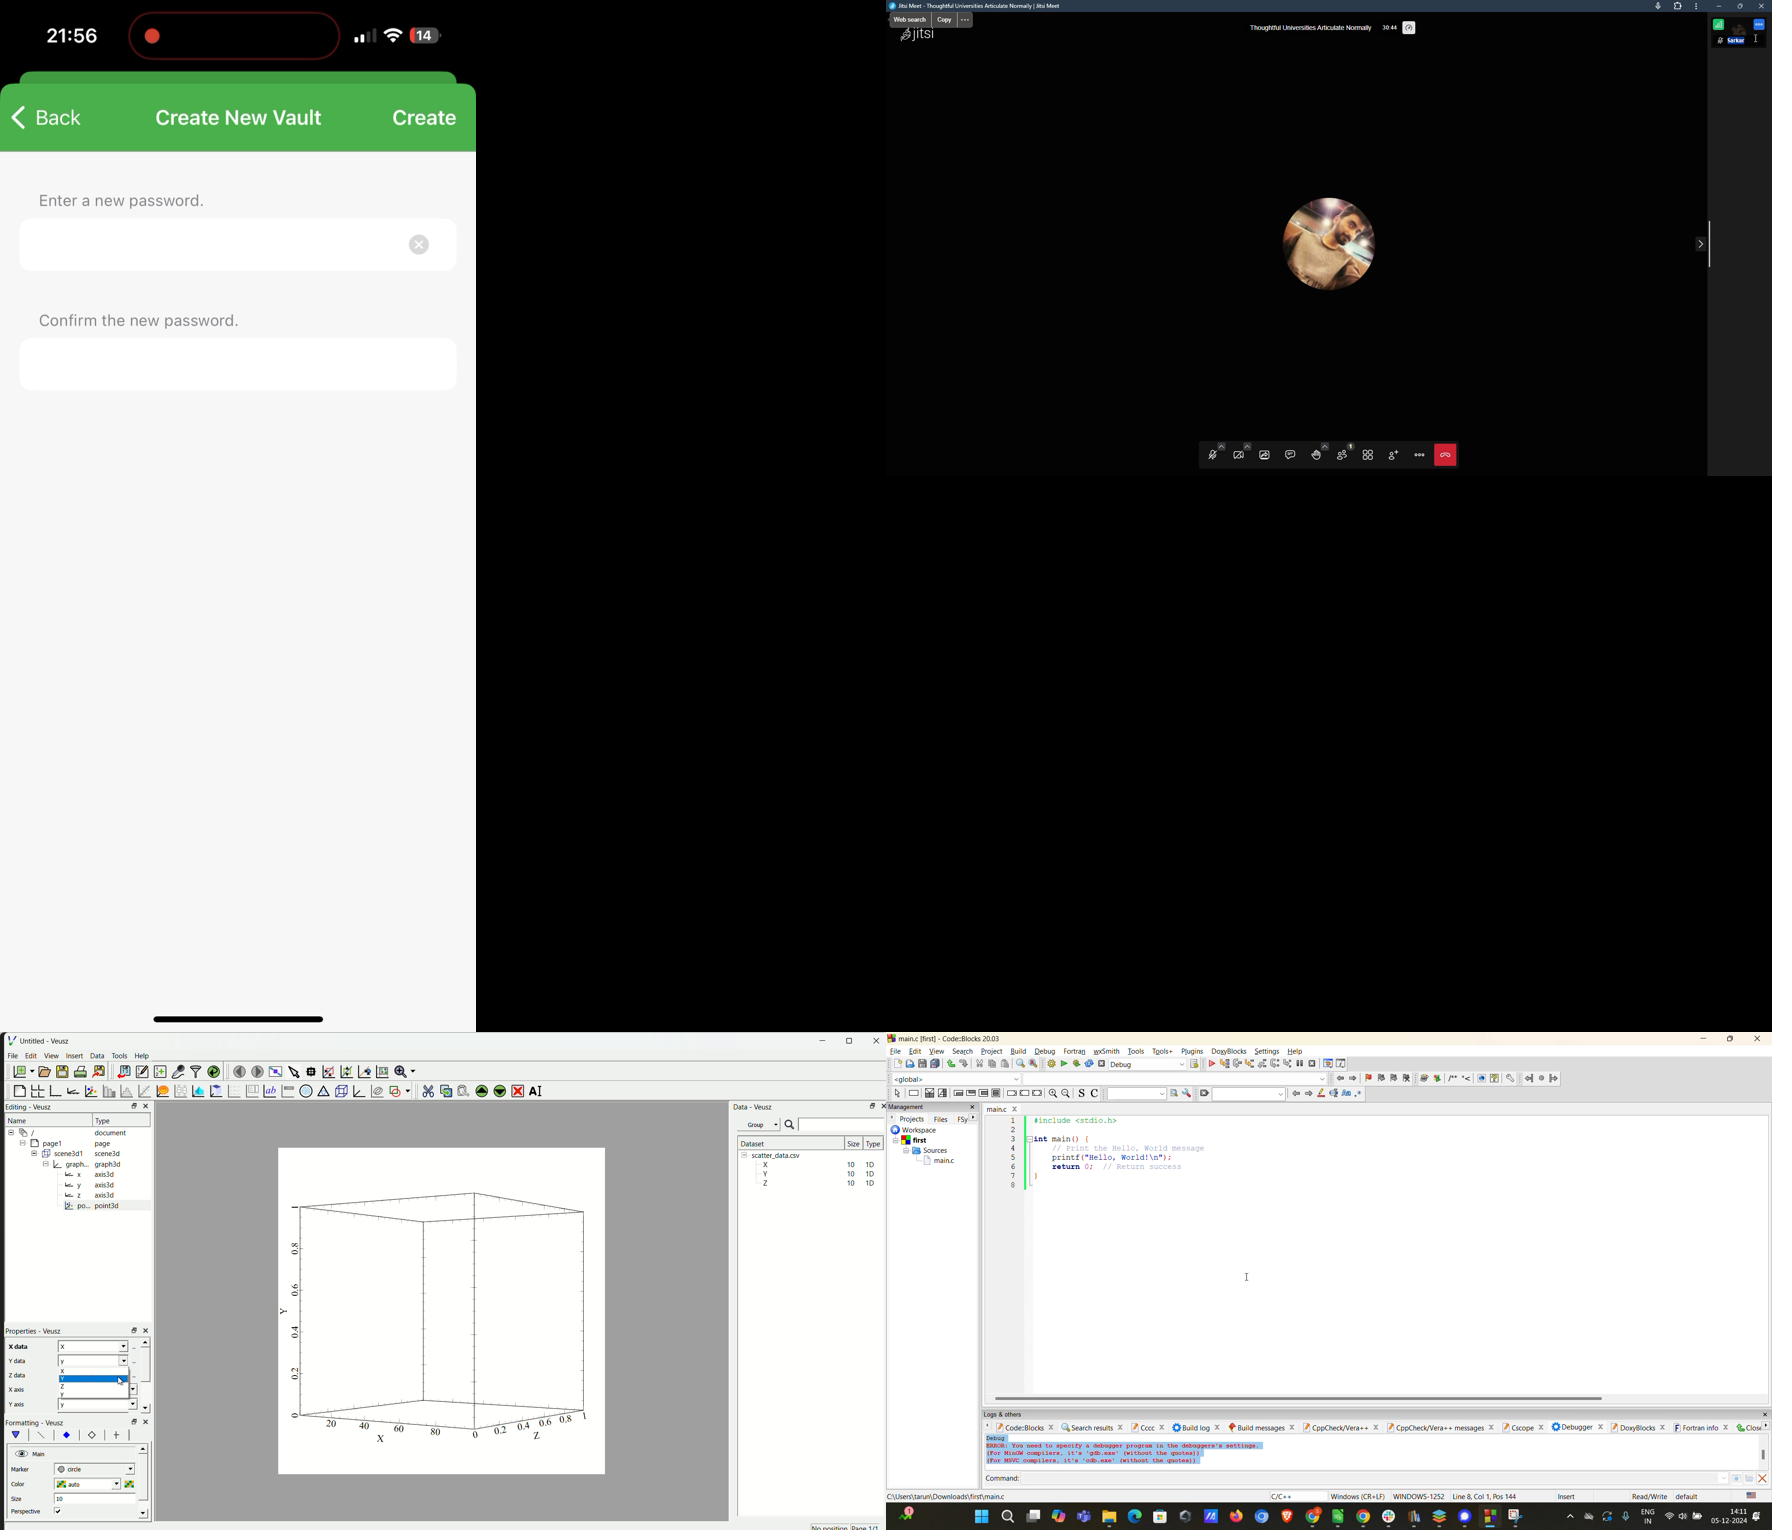 This screenshot has width=1792, height=1540. I want to click on cut the selected widget, so click(427, 1091).